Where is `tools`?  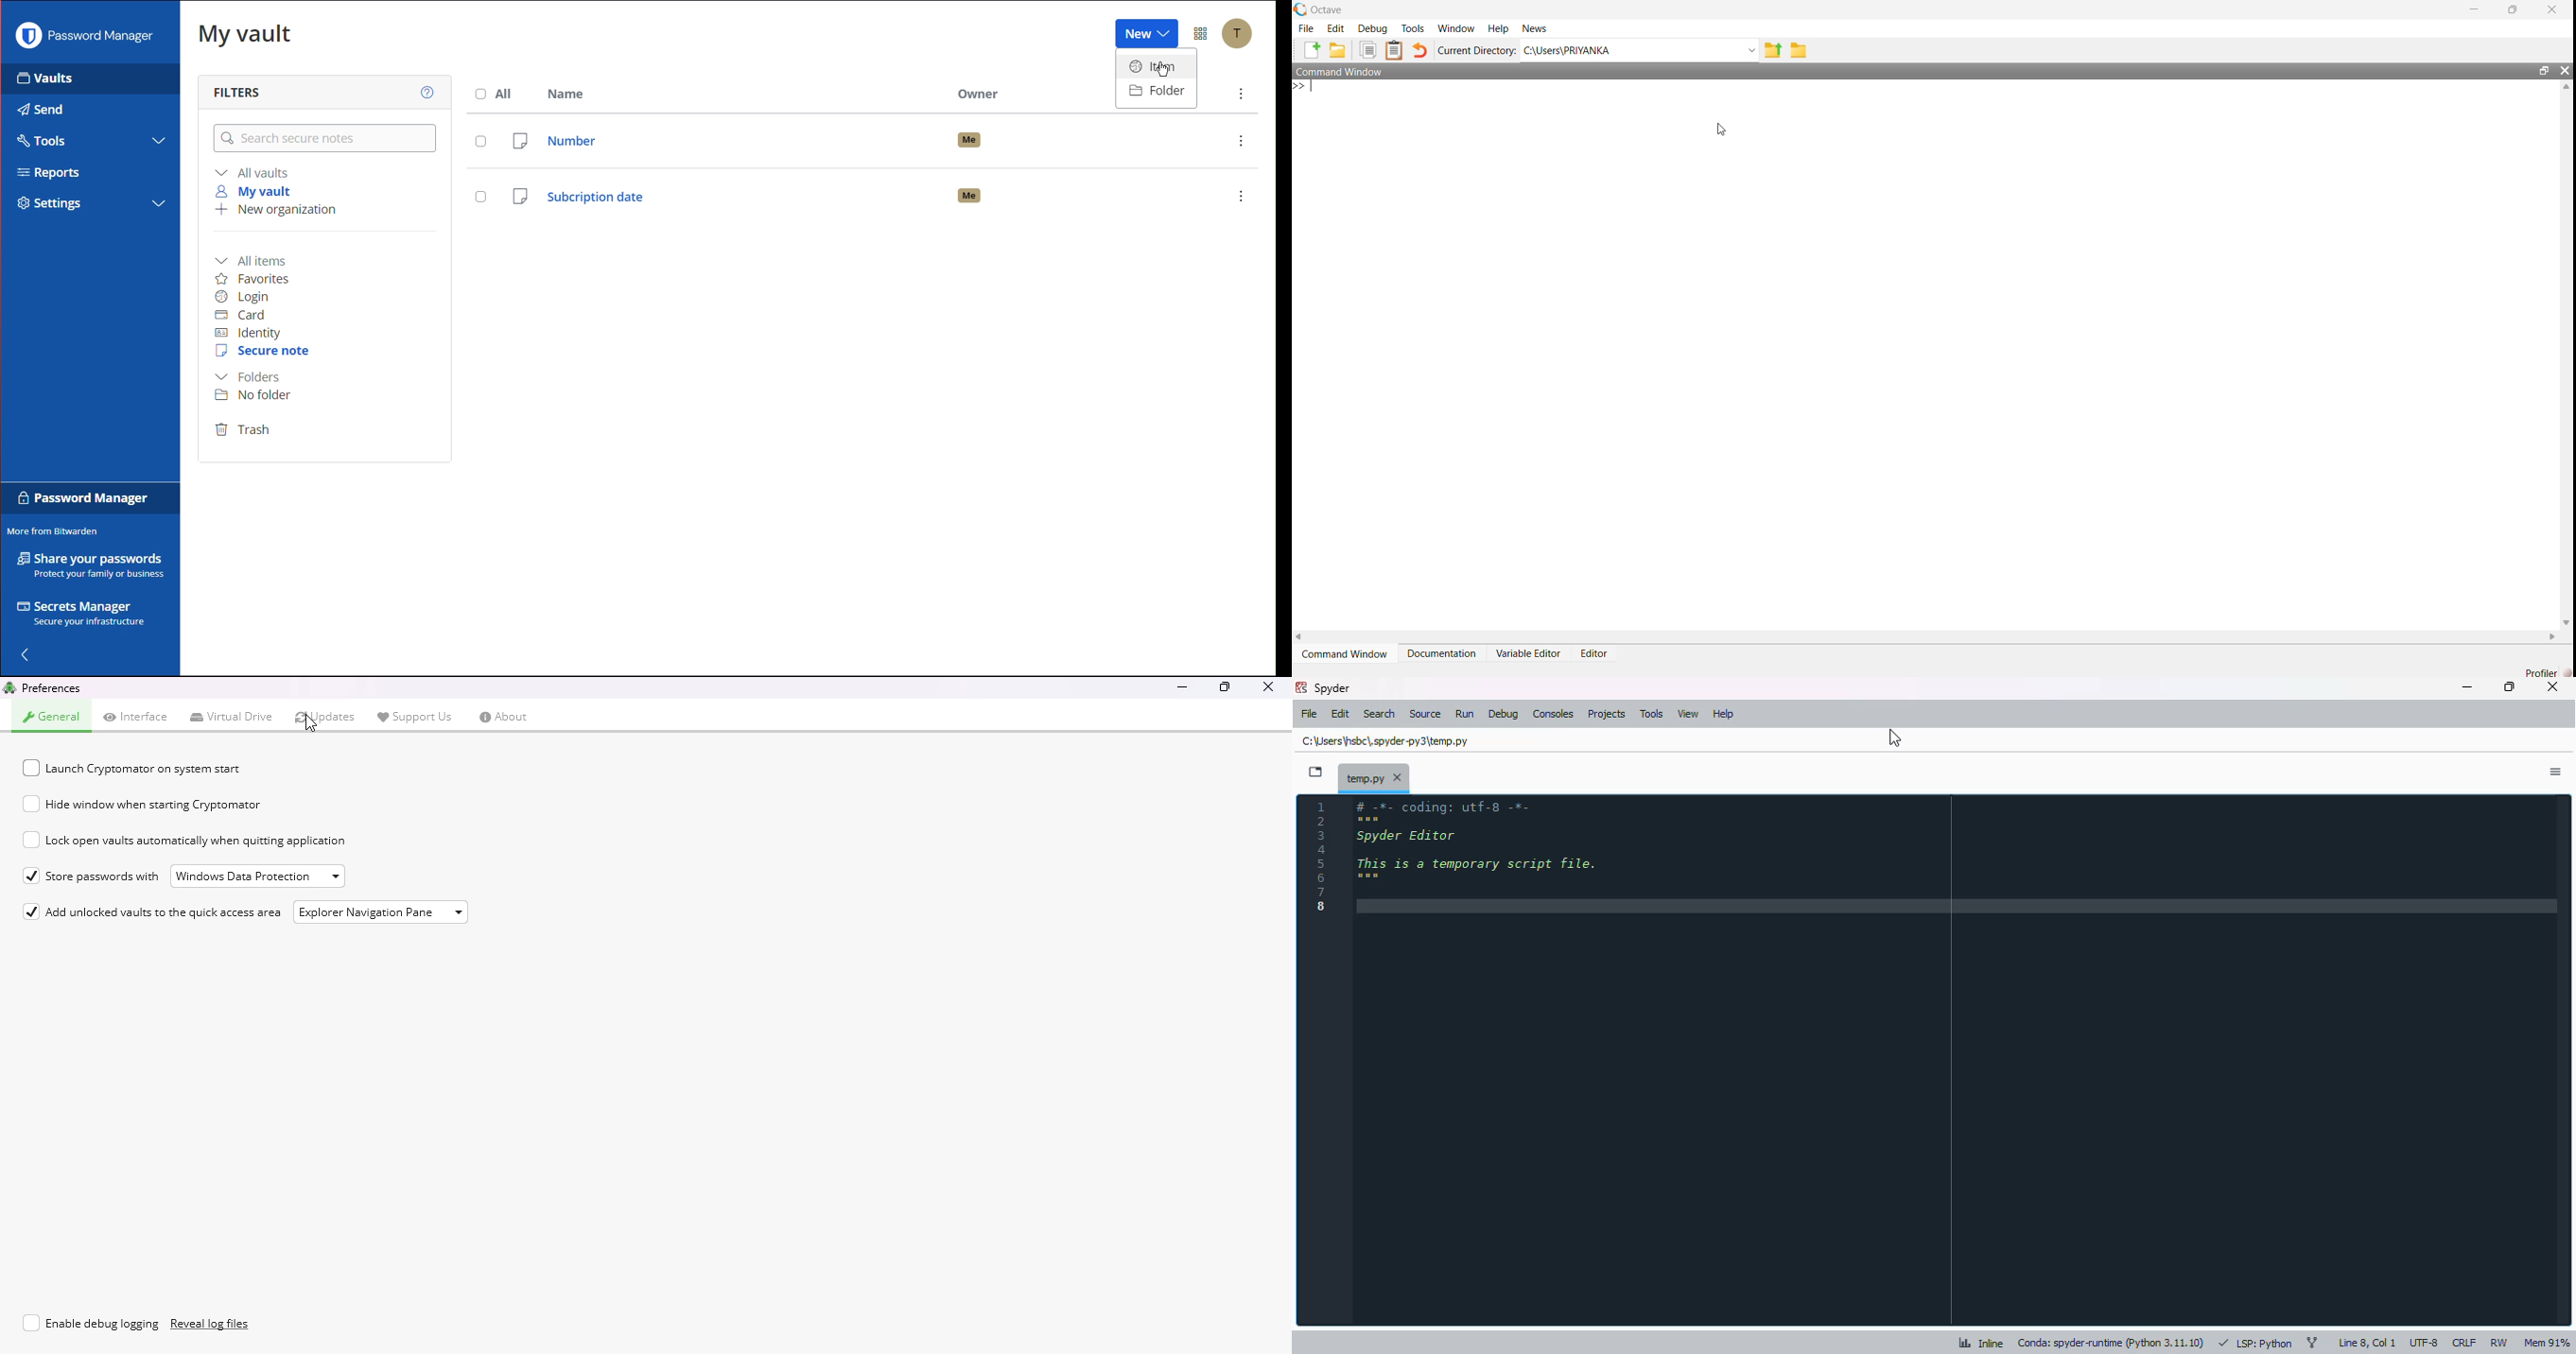
tools is located at coordinates (1652, 714).